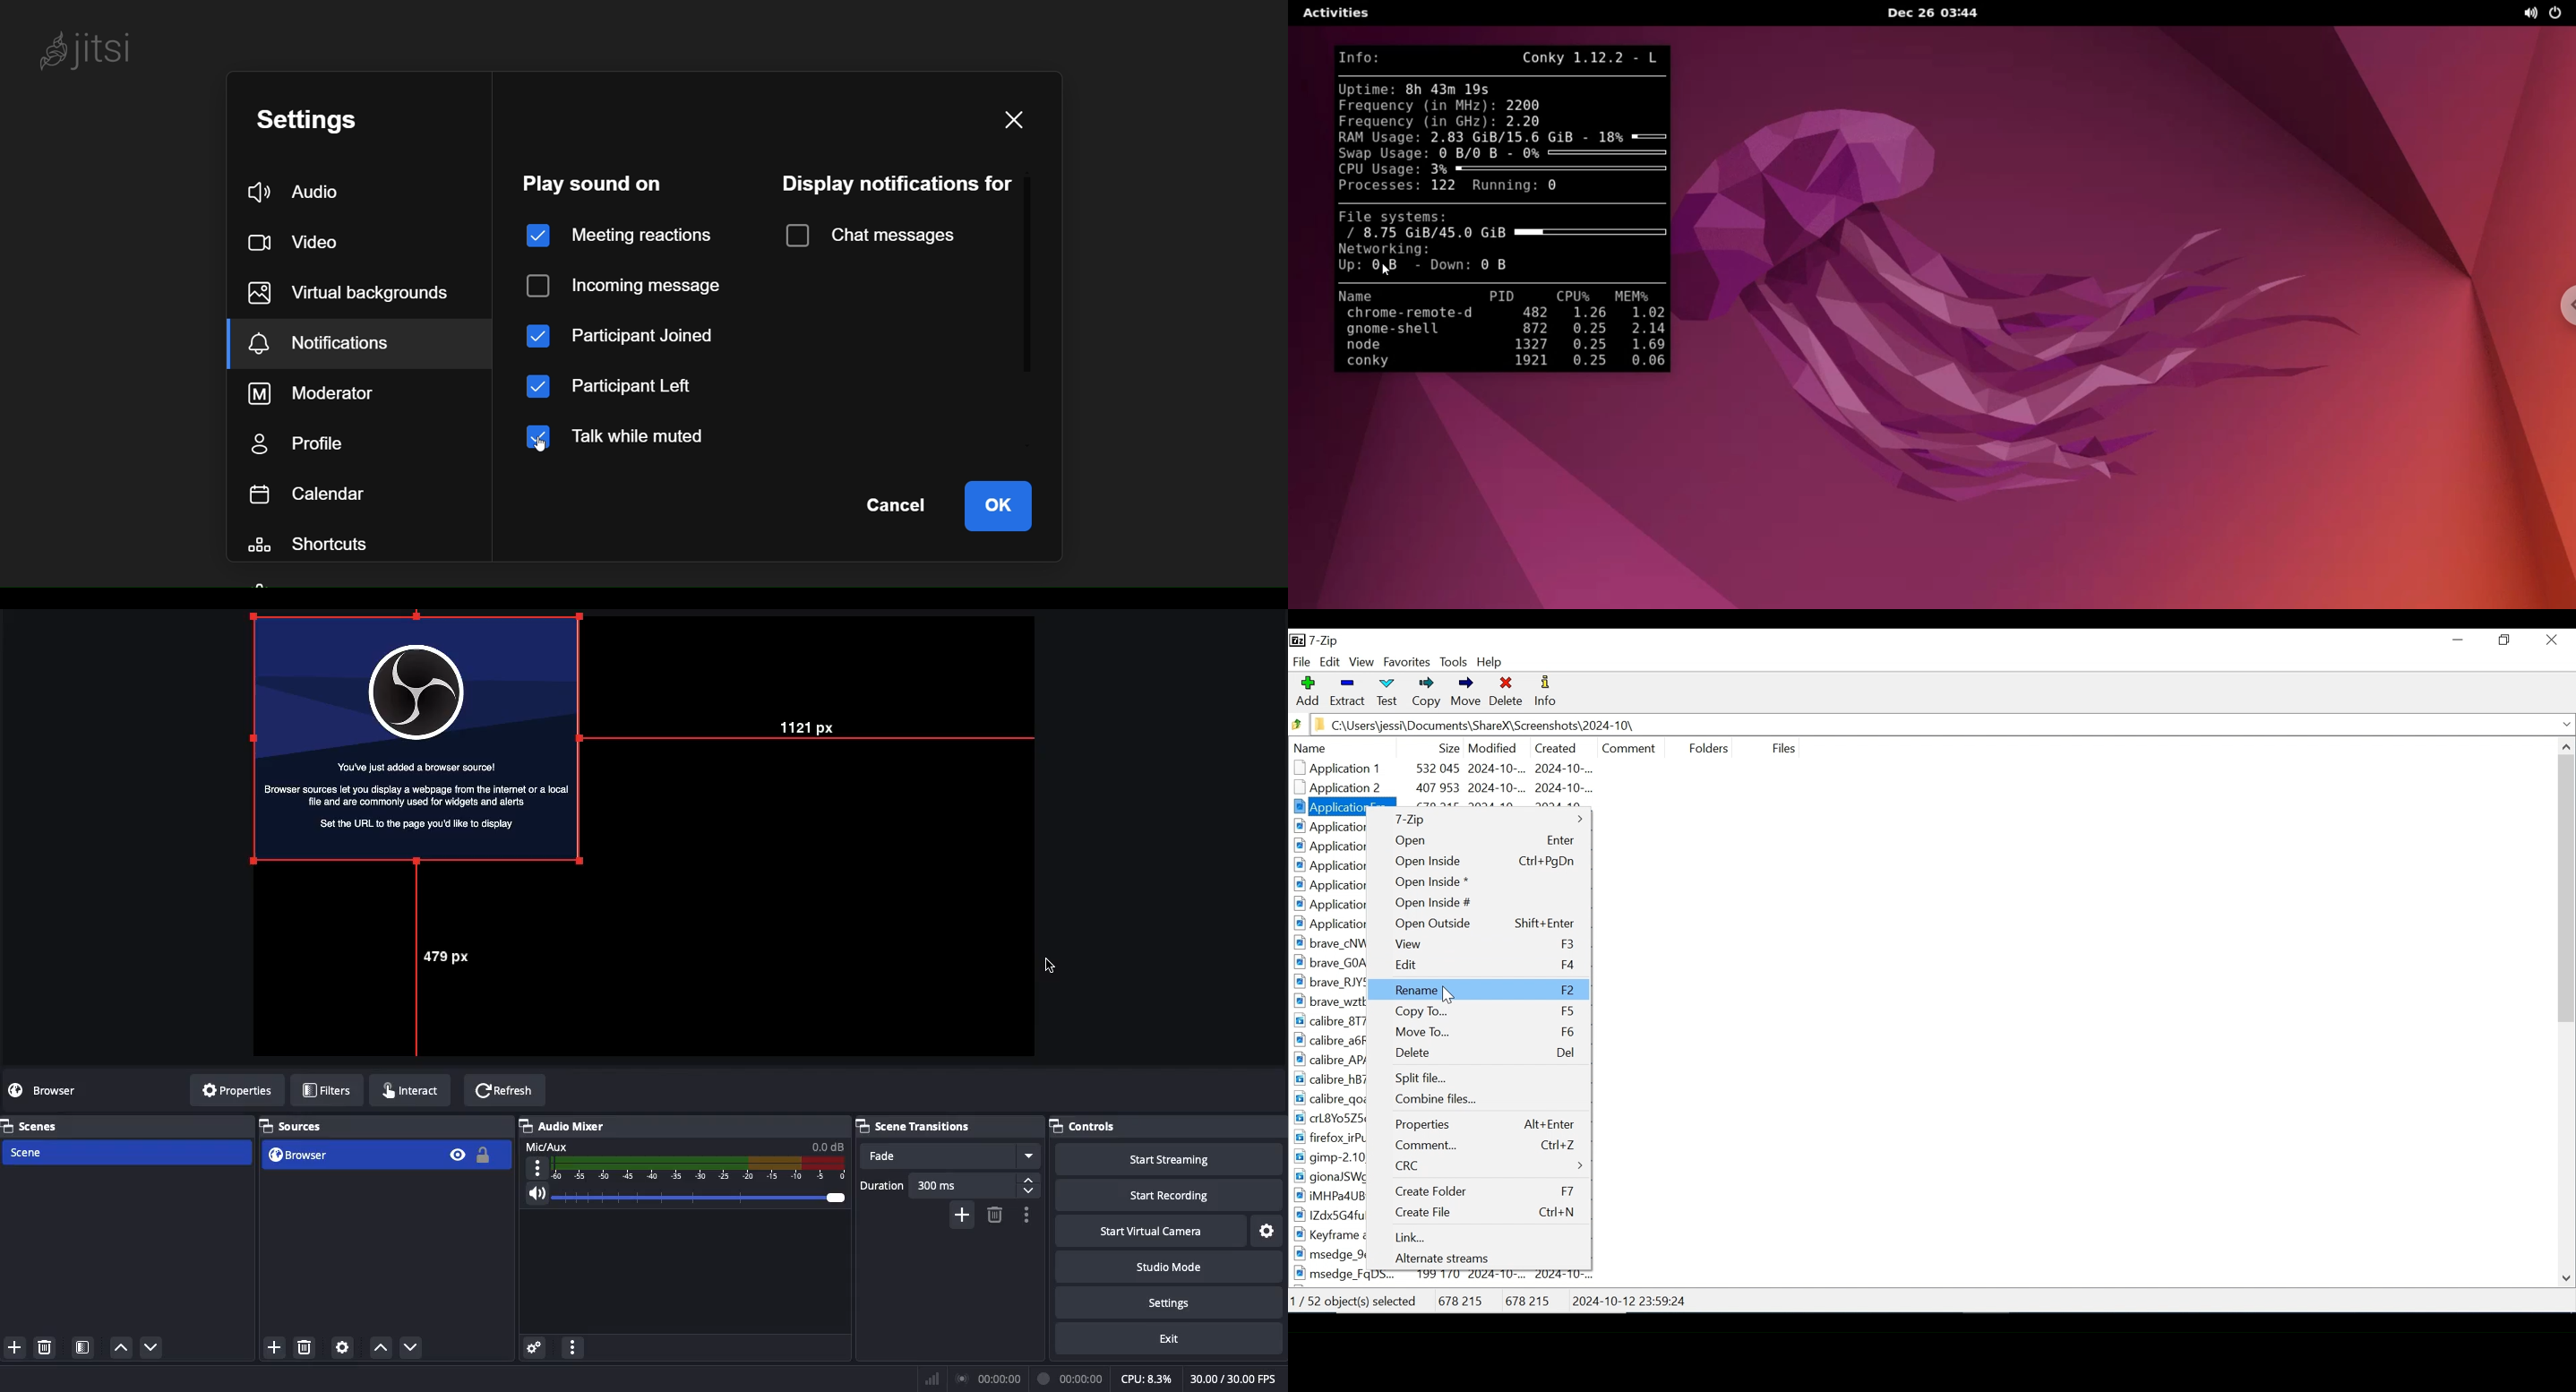 The height and width of the screenshot is (1400, 2576). What do you see at coordinates (95, 51) in the screenshot?
I see `jitsi` at bounding box center [95, 51].